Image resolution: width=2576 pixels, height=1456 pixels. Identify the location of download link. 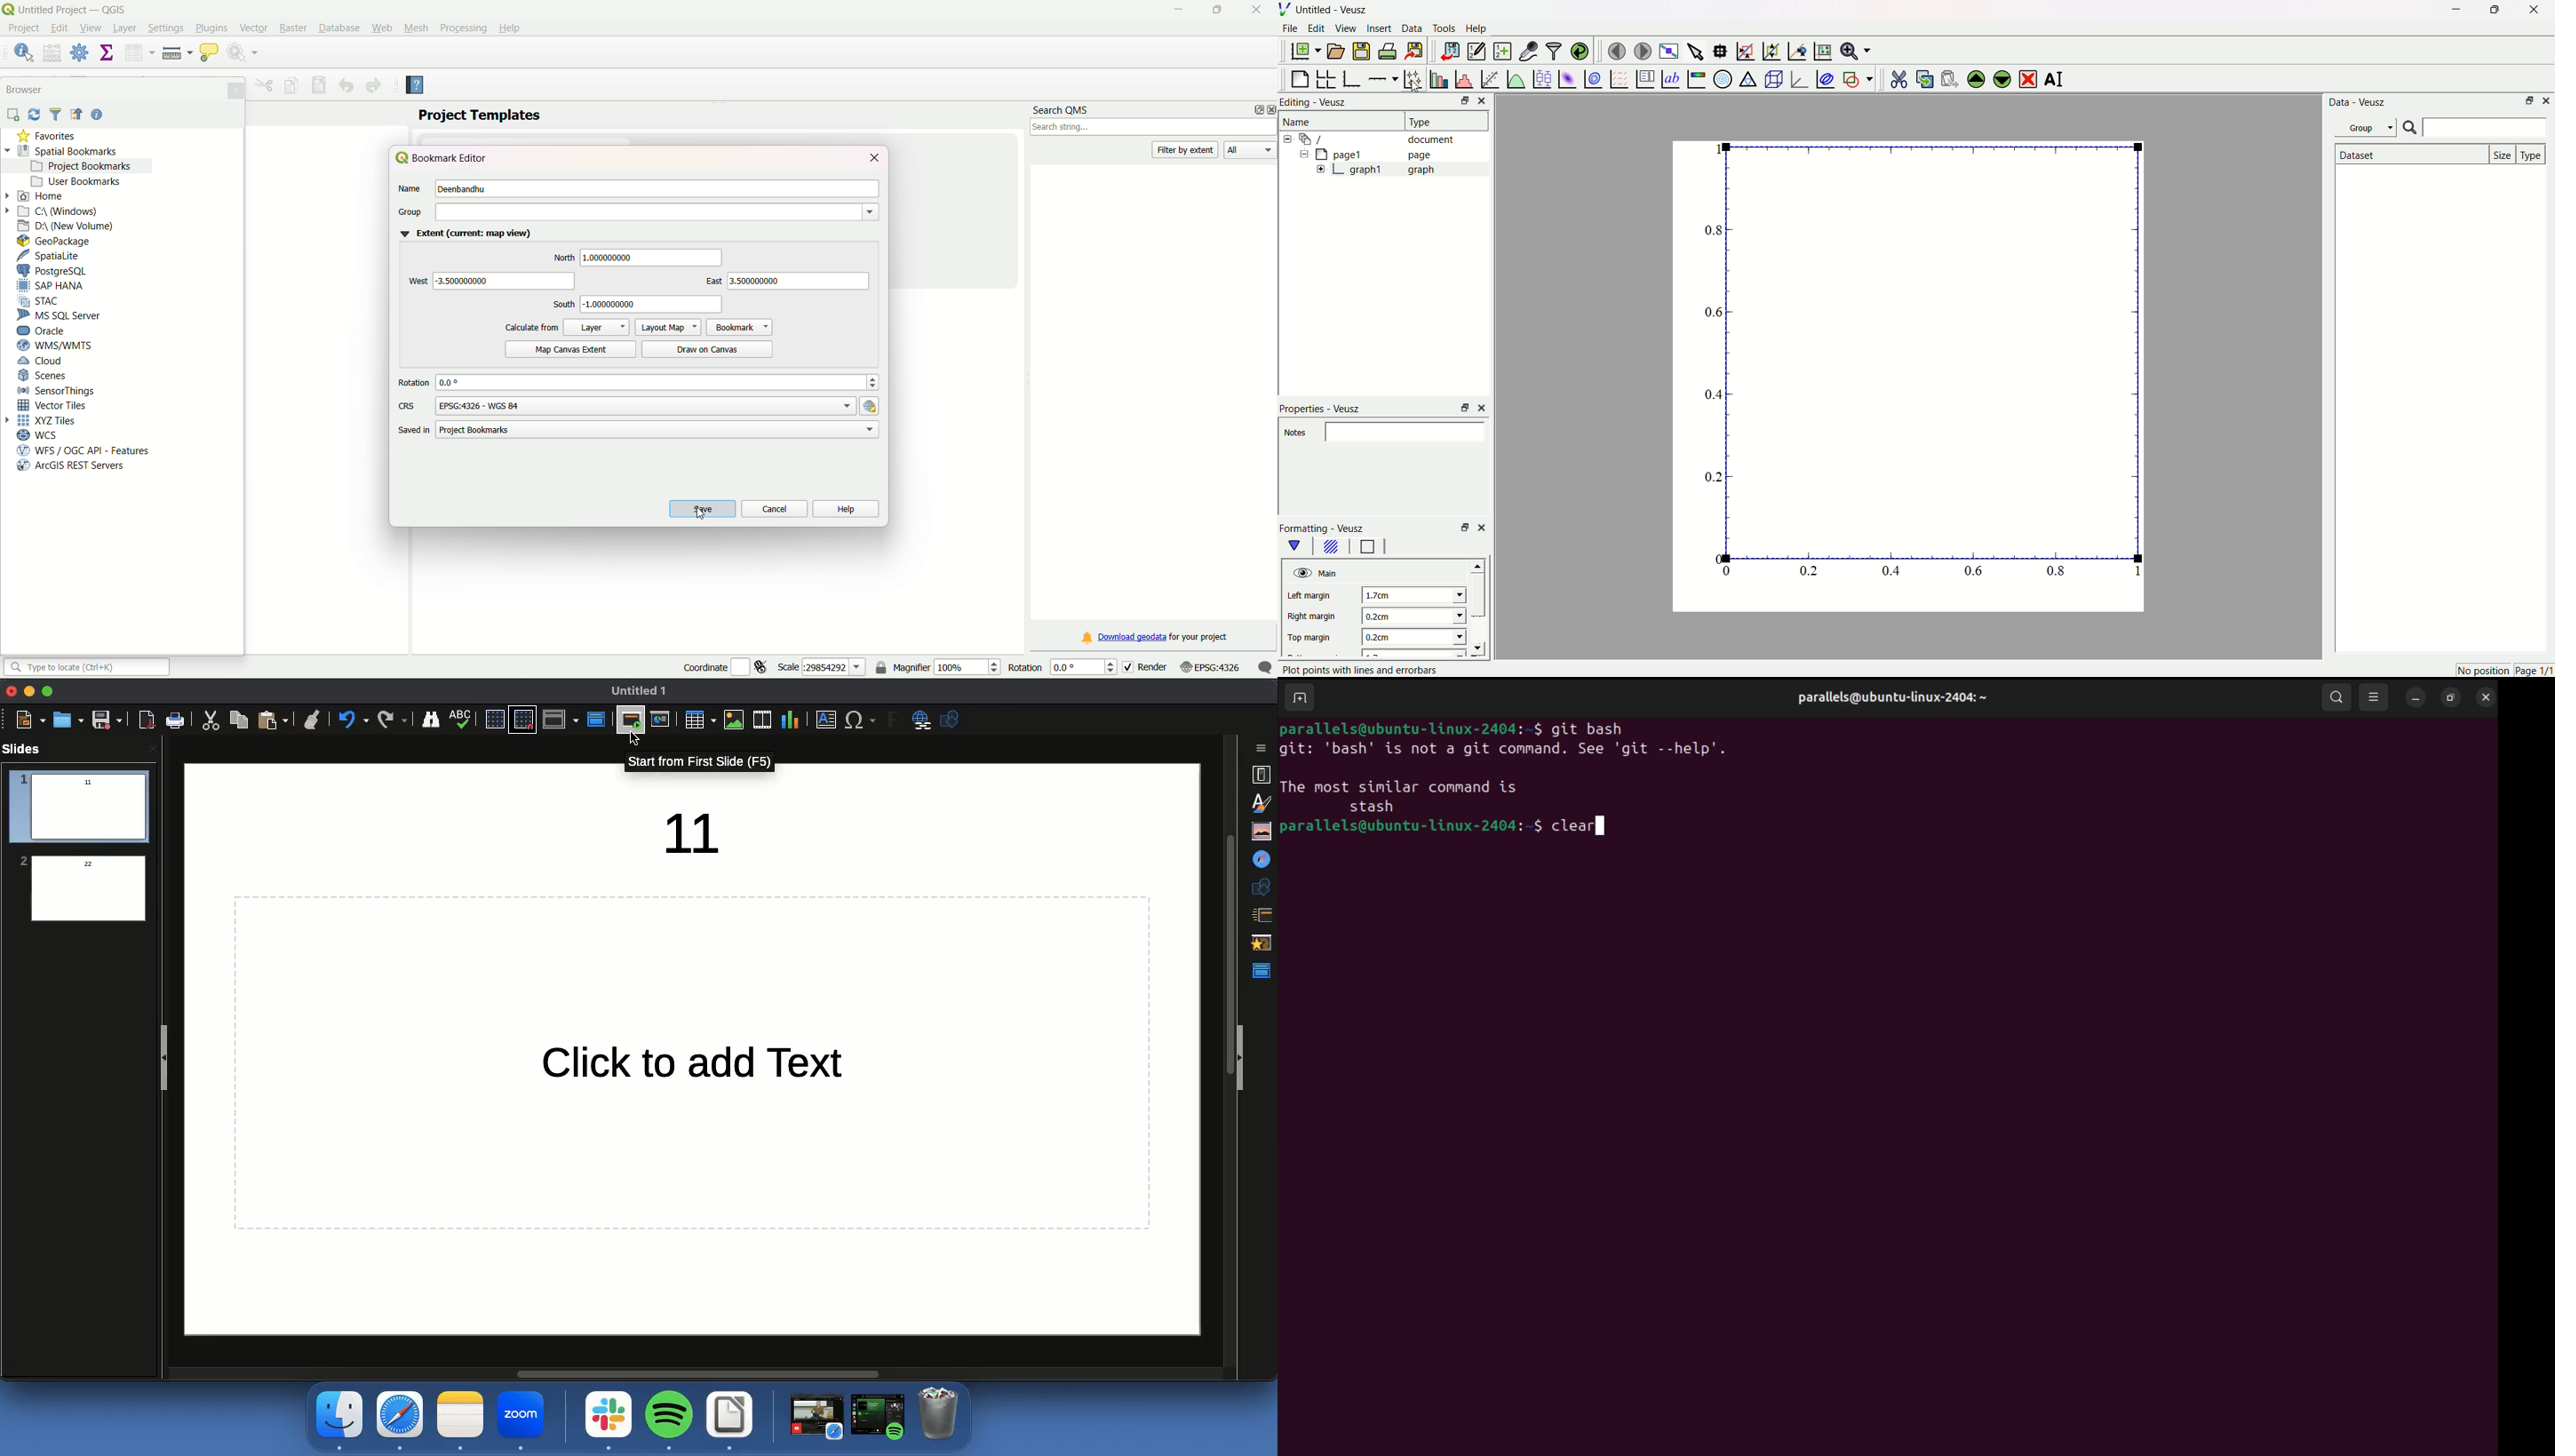
(1154, 637).